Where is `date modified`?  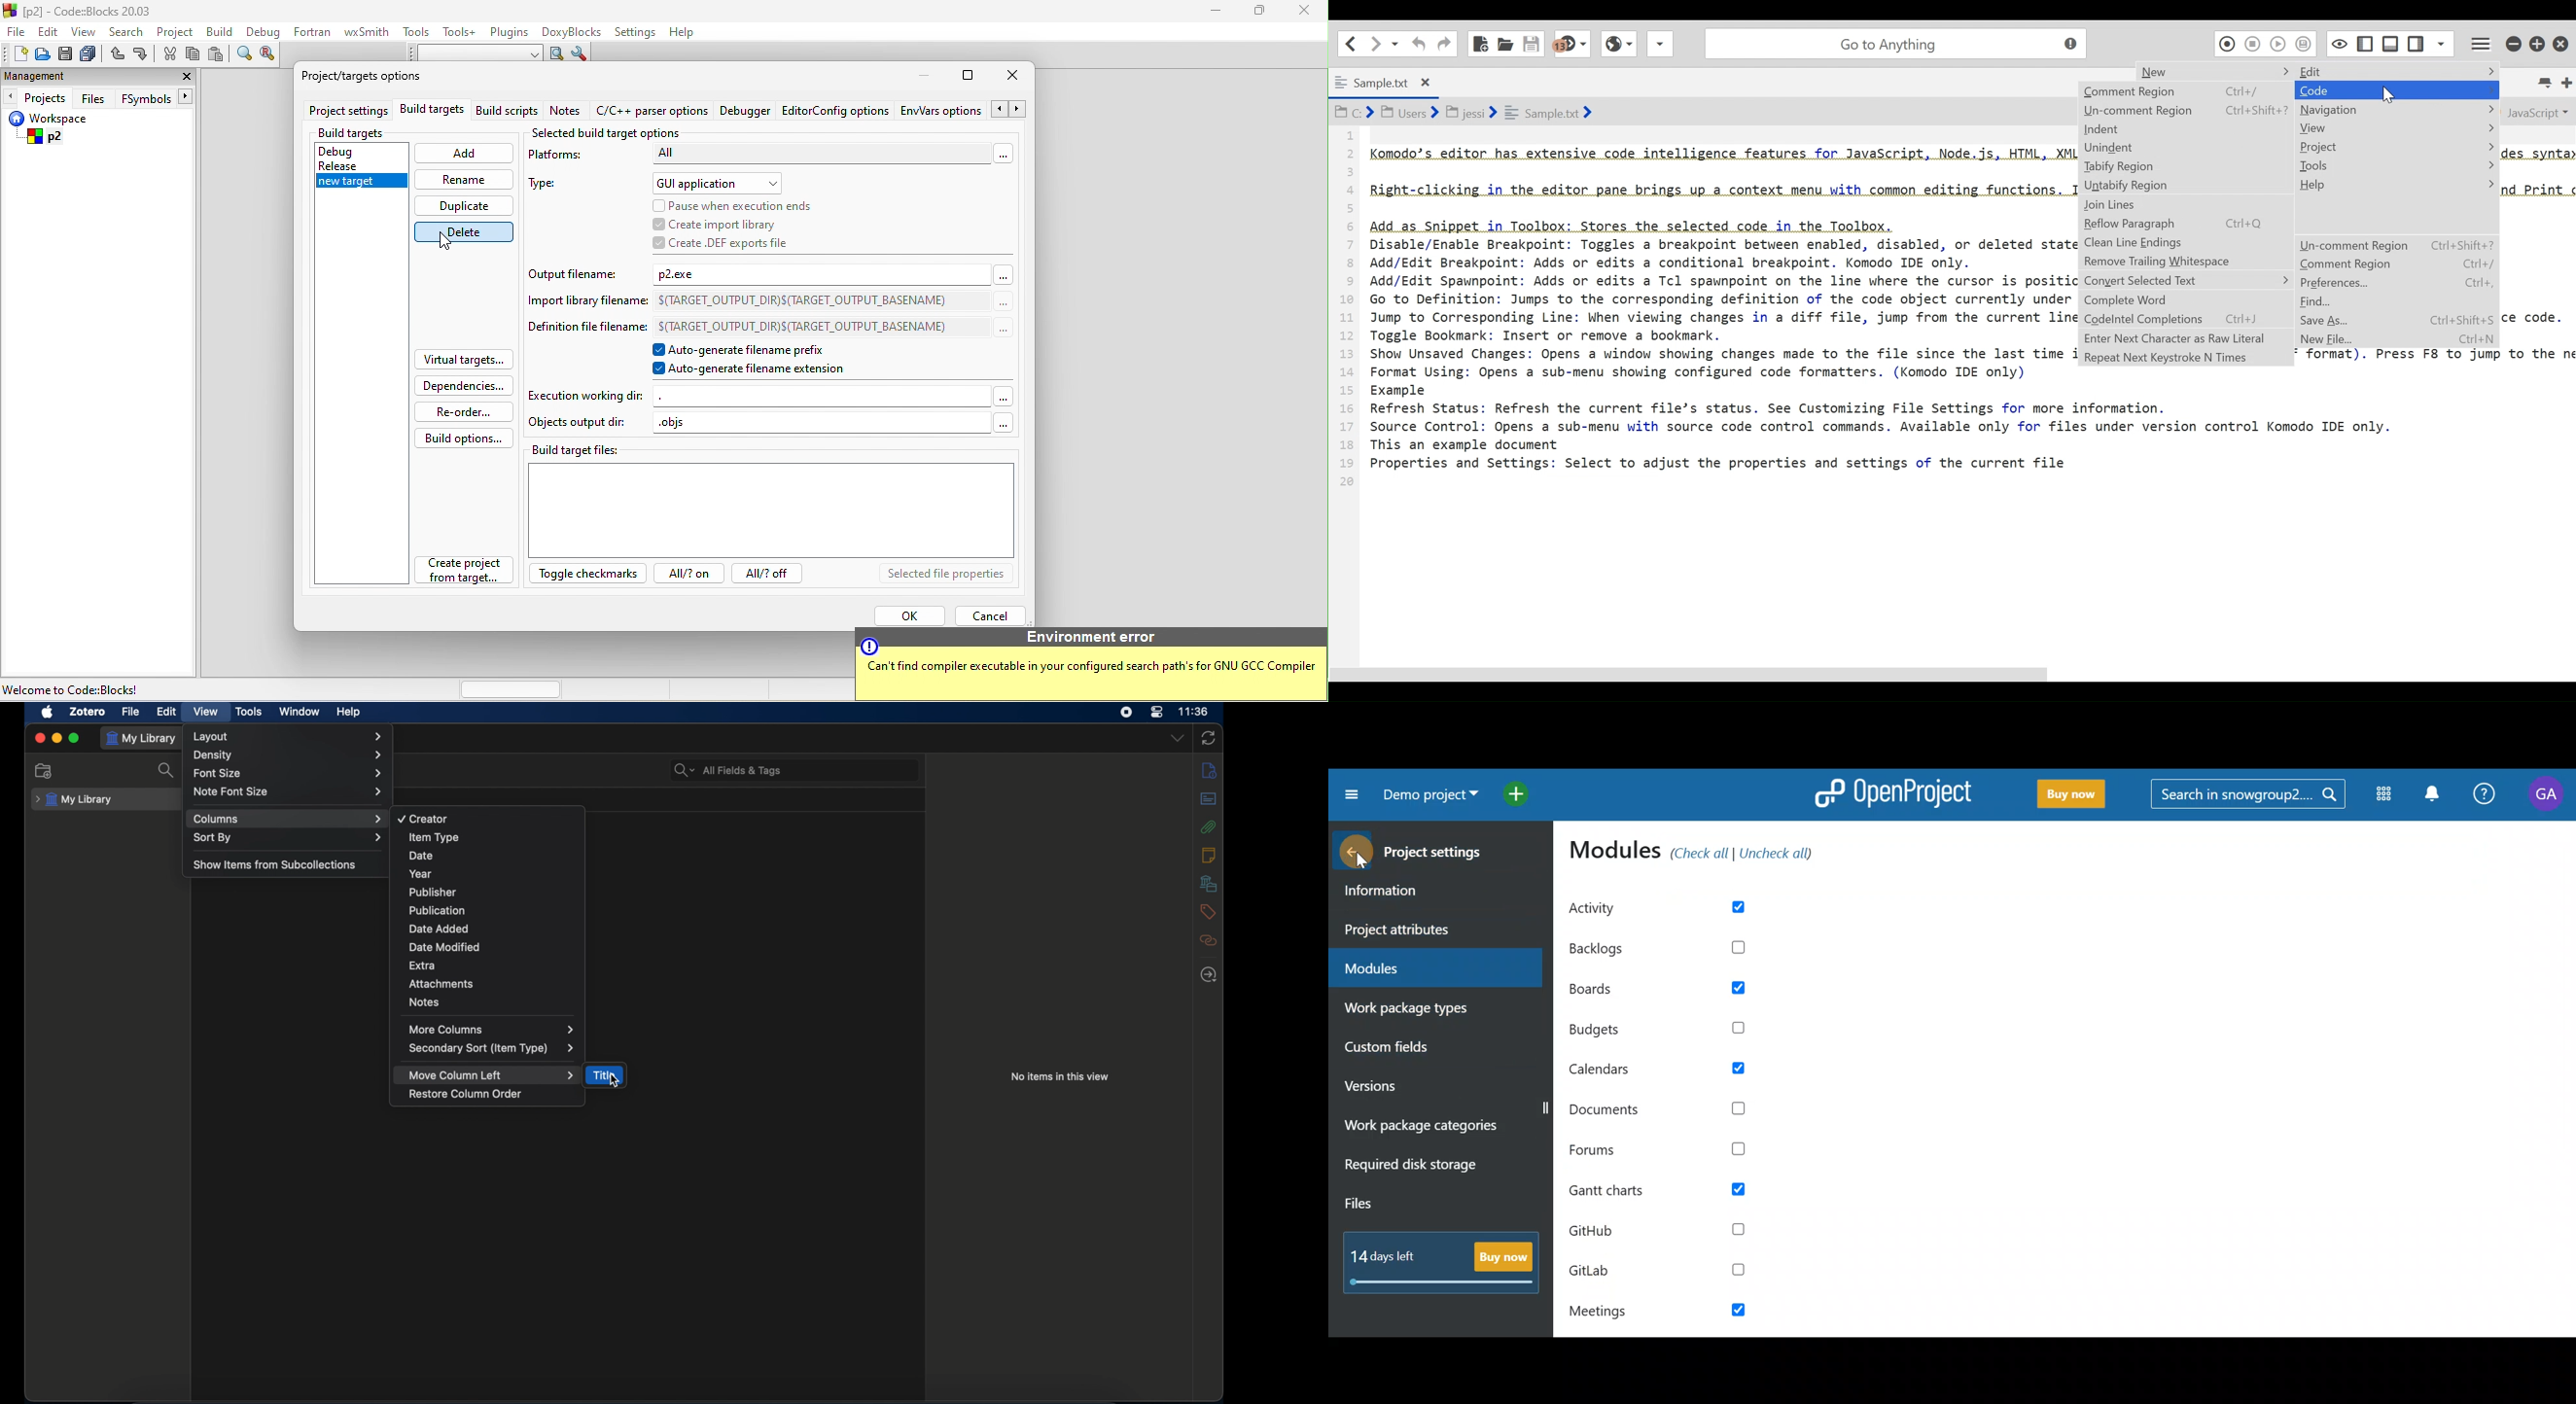
date modified is located at coordinates (446, 947).